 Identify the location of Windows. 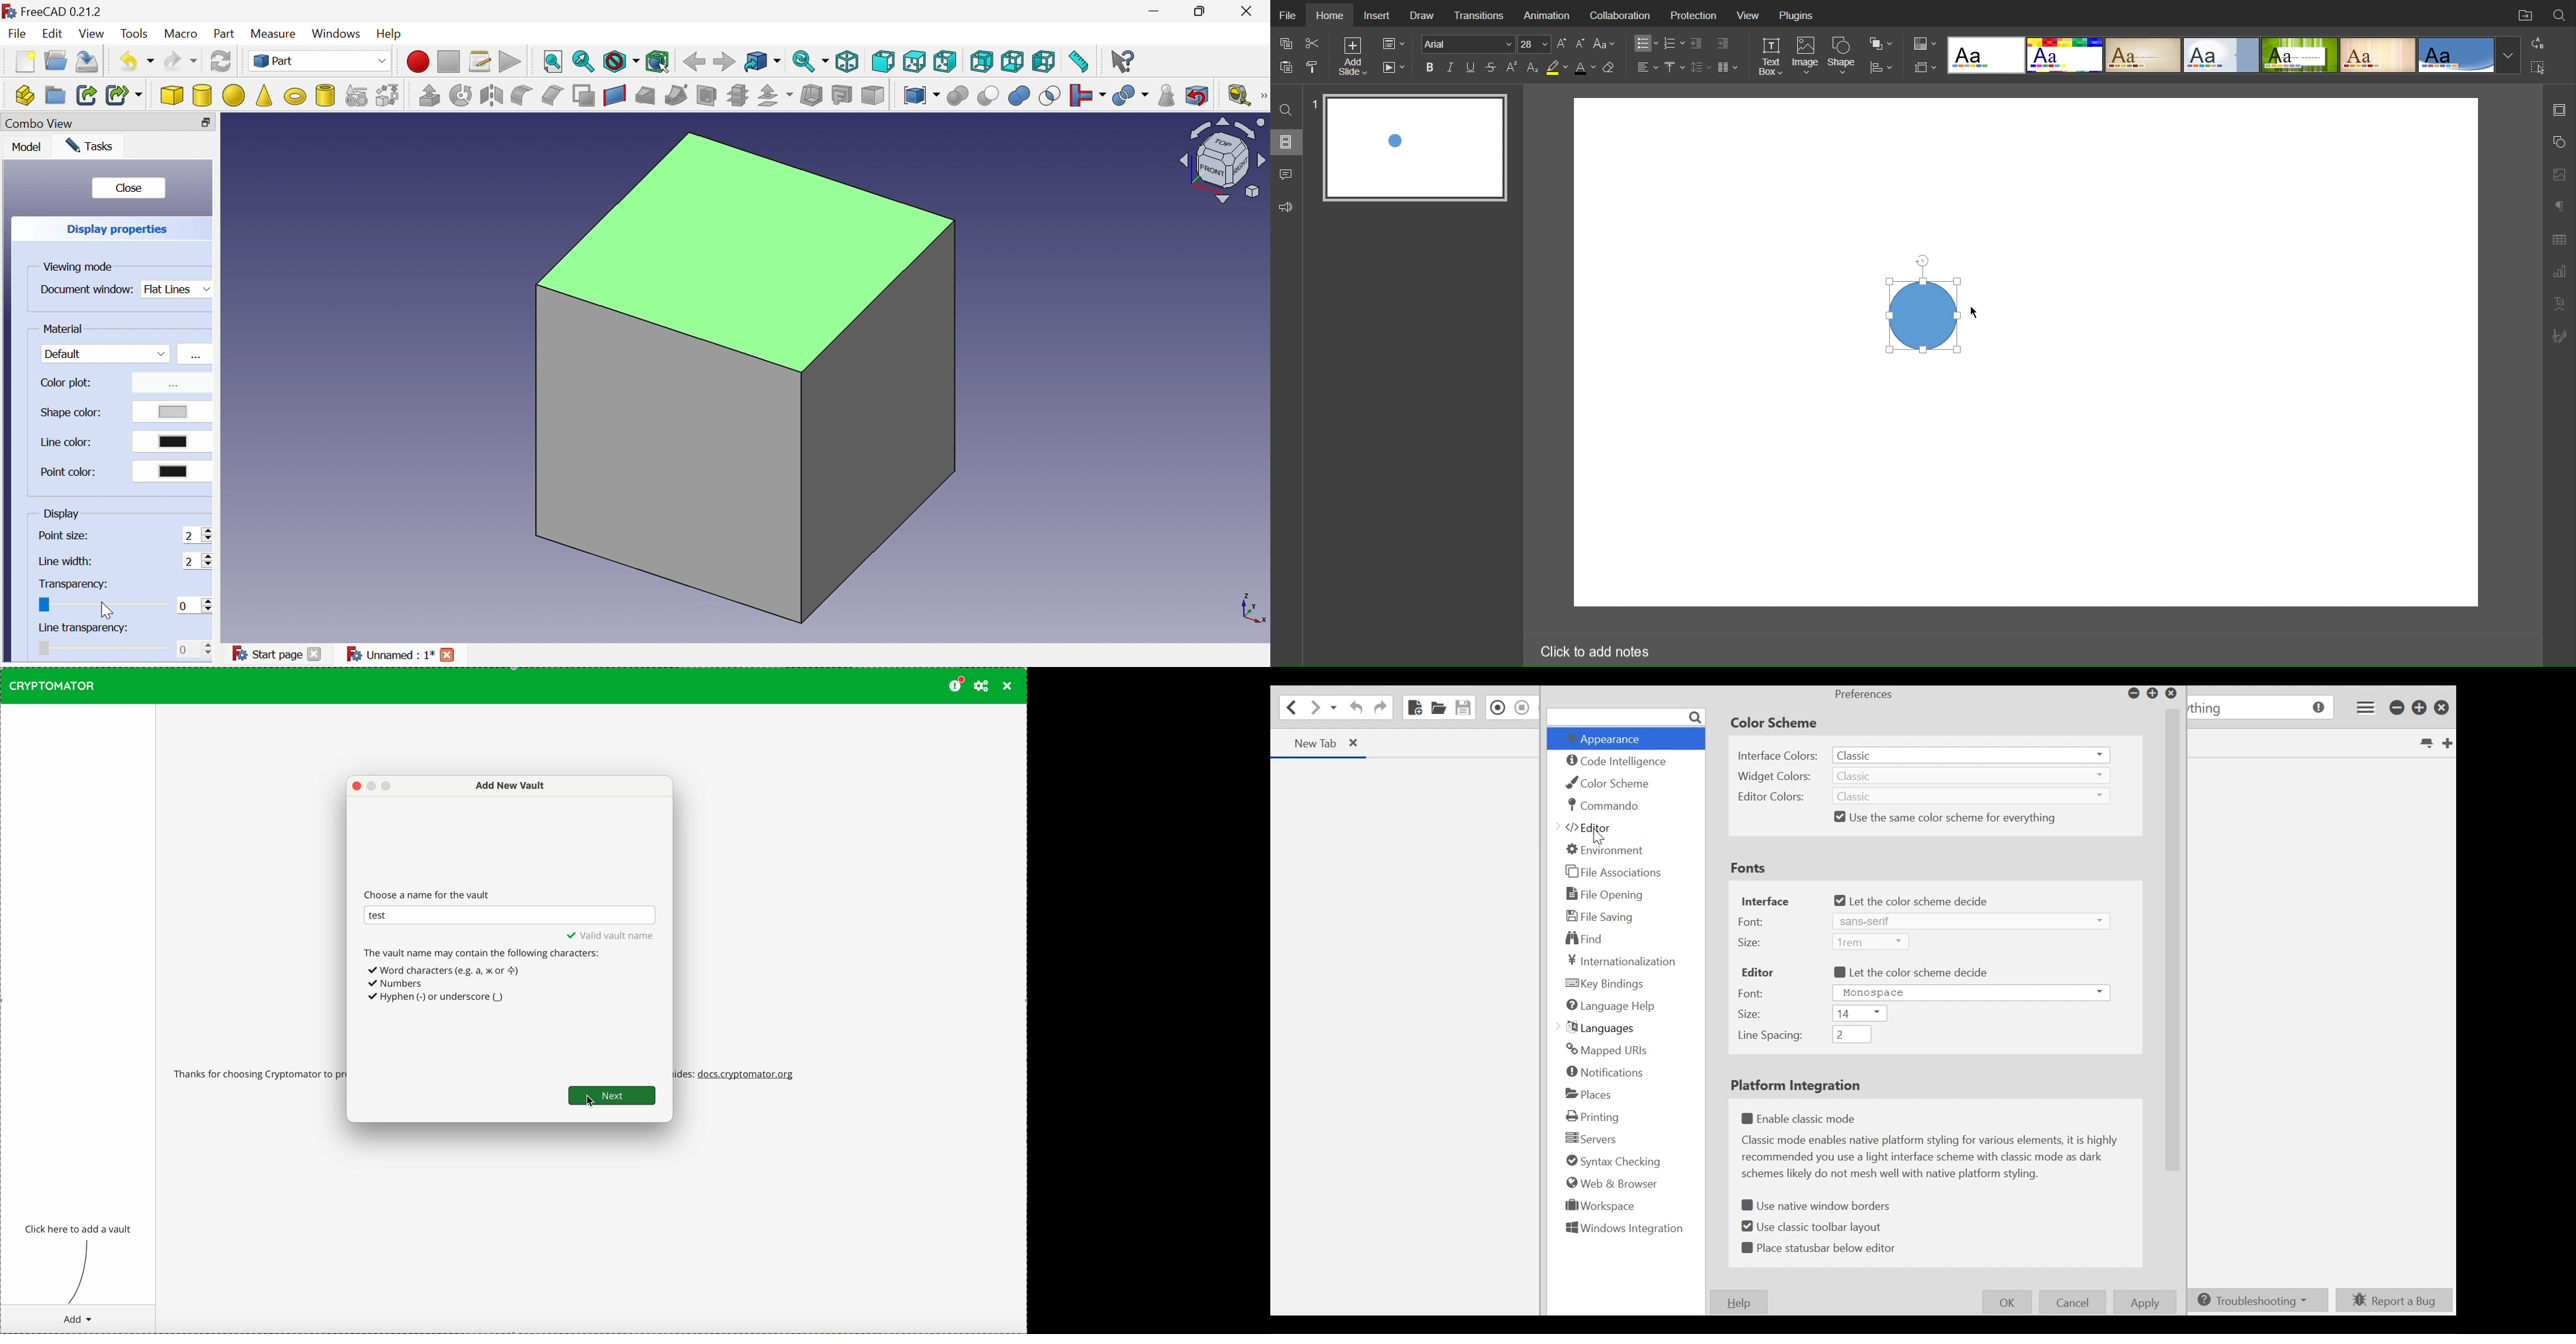
(338, 33).